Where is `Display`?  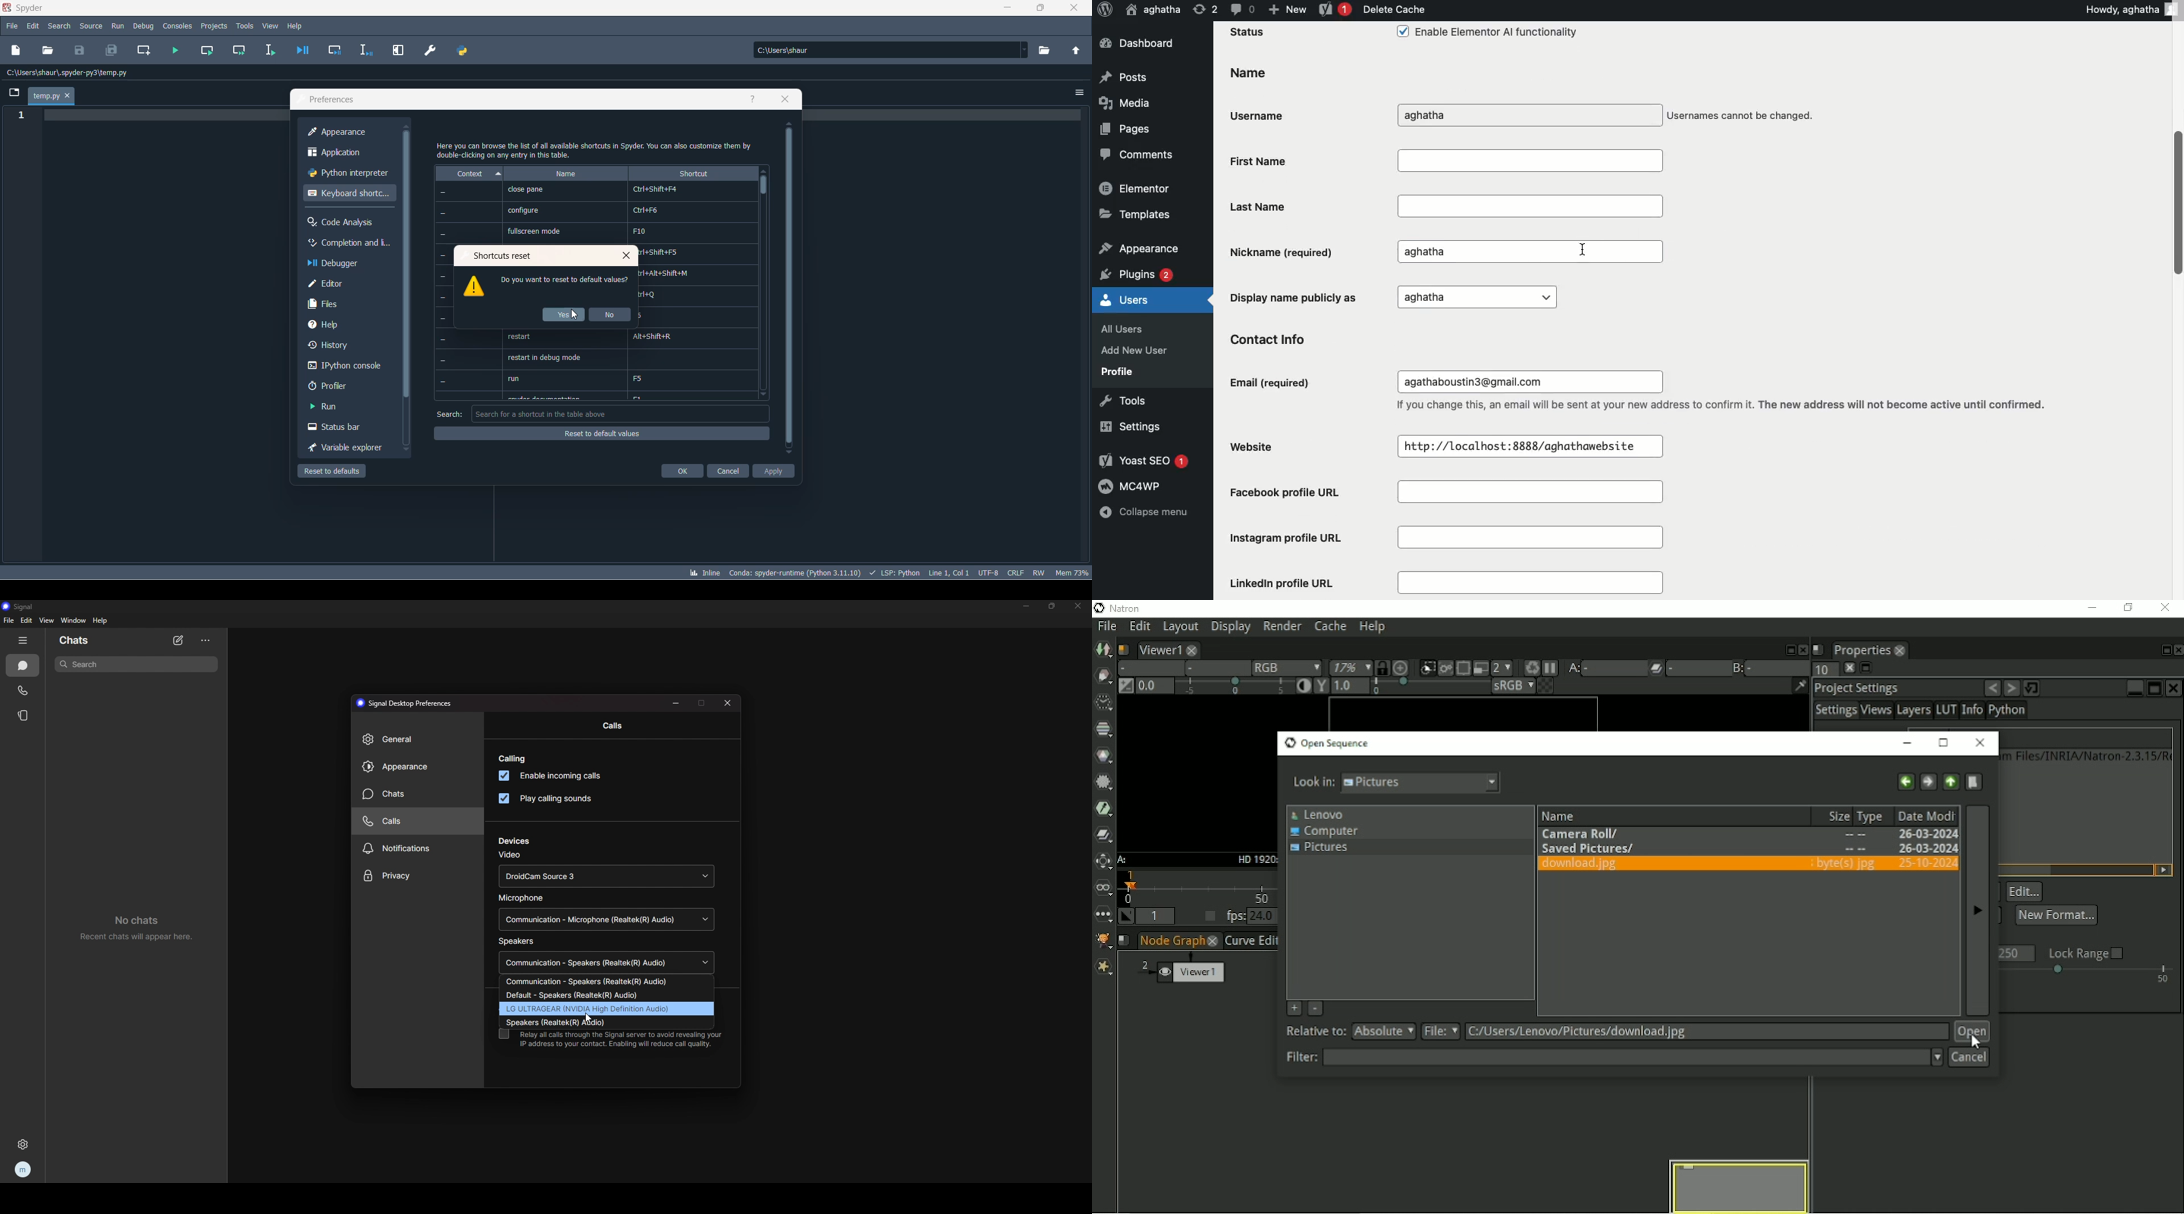
Display is located at coordinates (1231, 628).